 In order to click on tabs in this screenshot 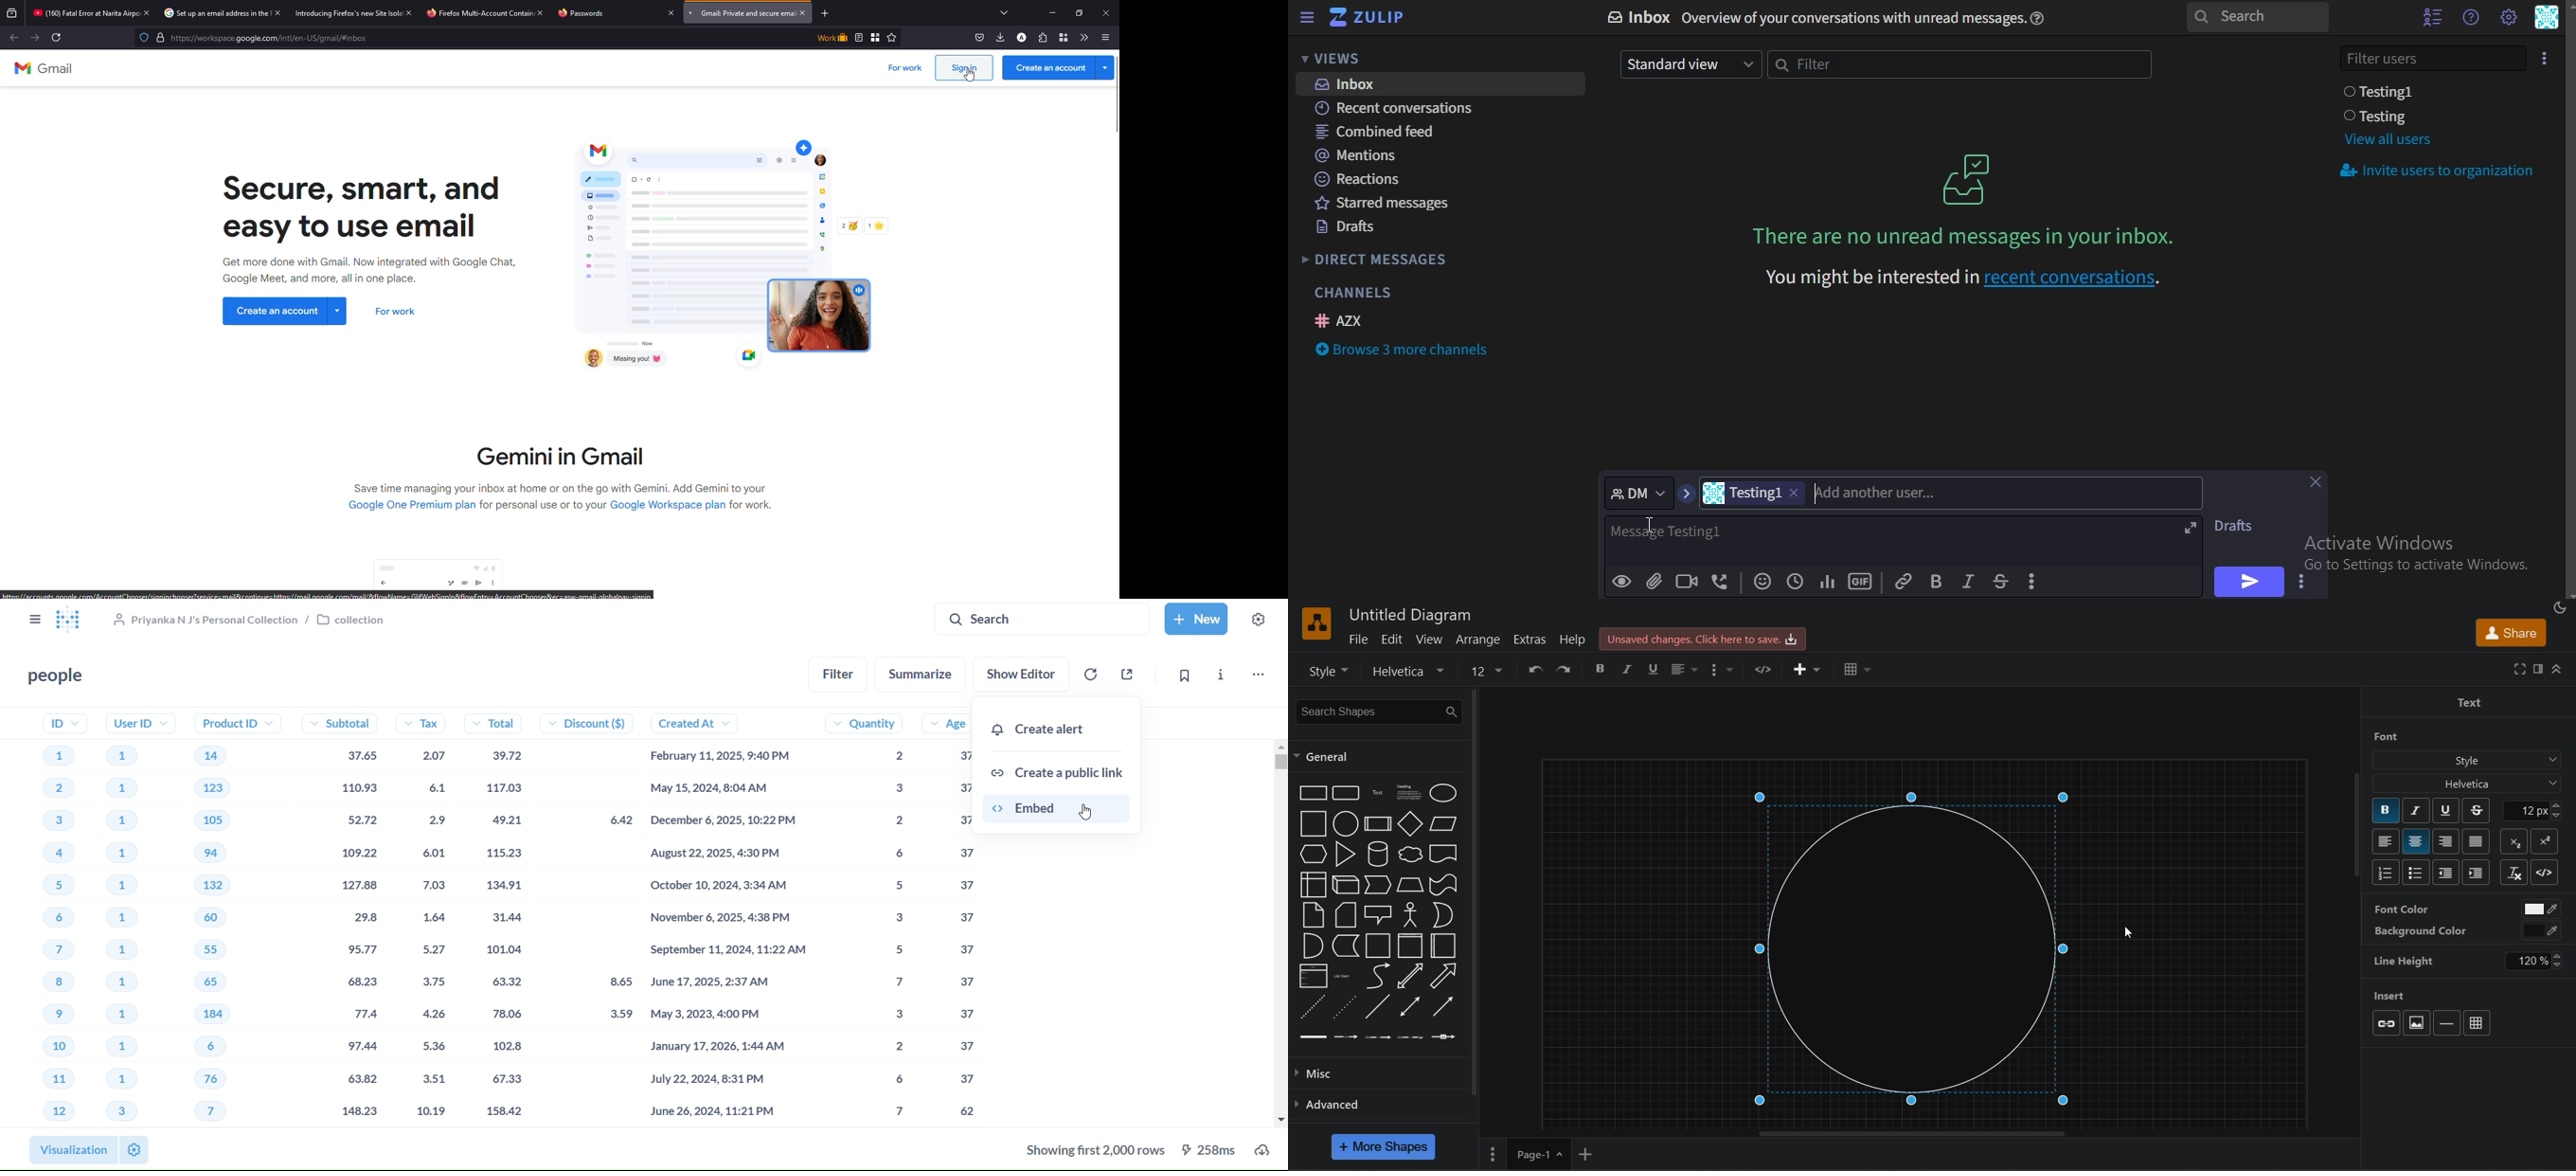, I will do `click(1005, 12)`.